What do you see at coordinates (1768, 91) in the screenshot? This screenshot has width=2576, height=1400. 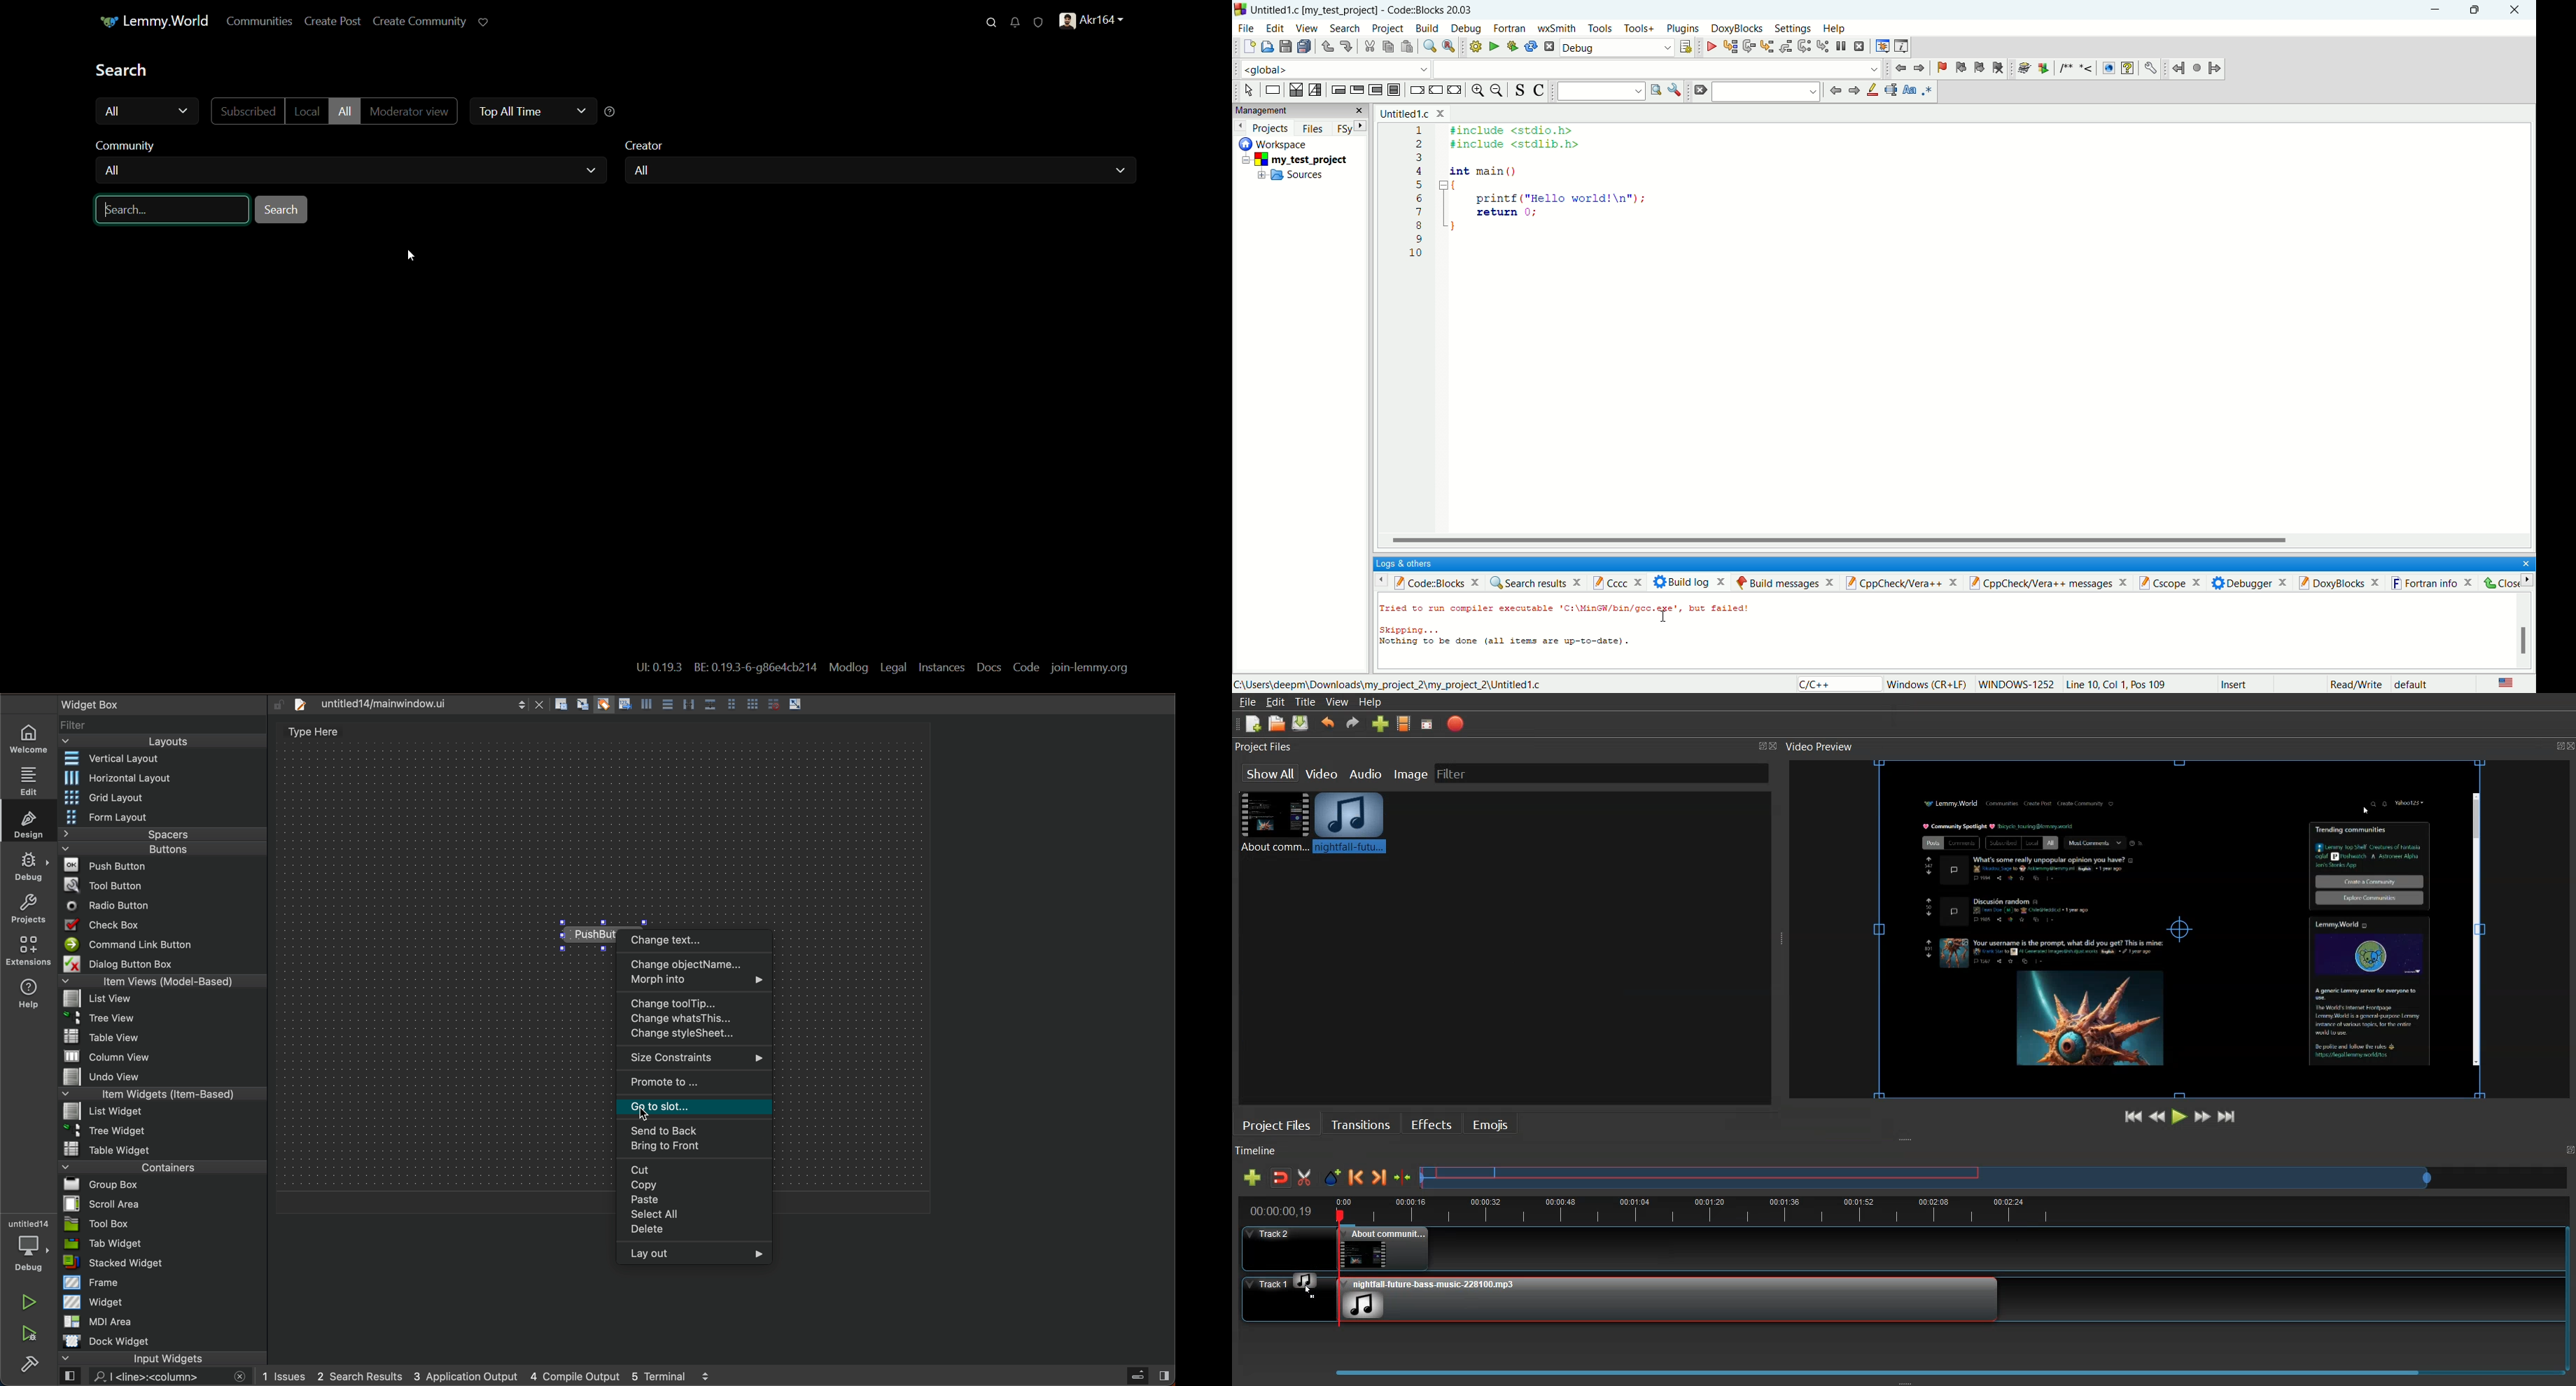 I see `blank space` at bounding box center [1768, 91].